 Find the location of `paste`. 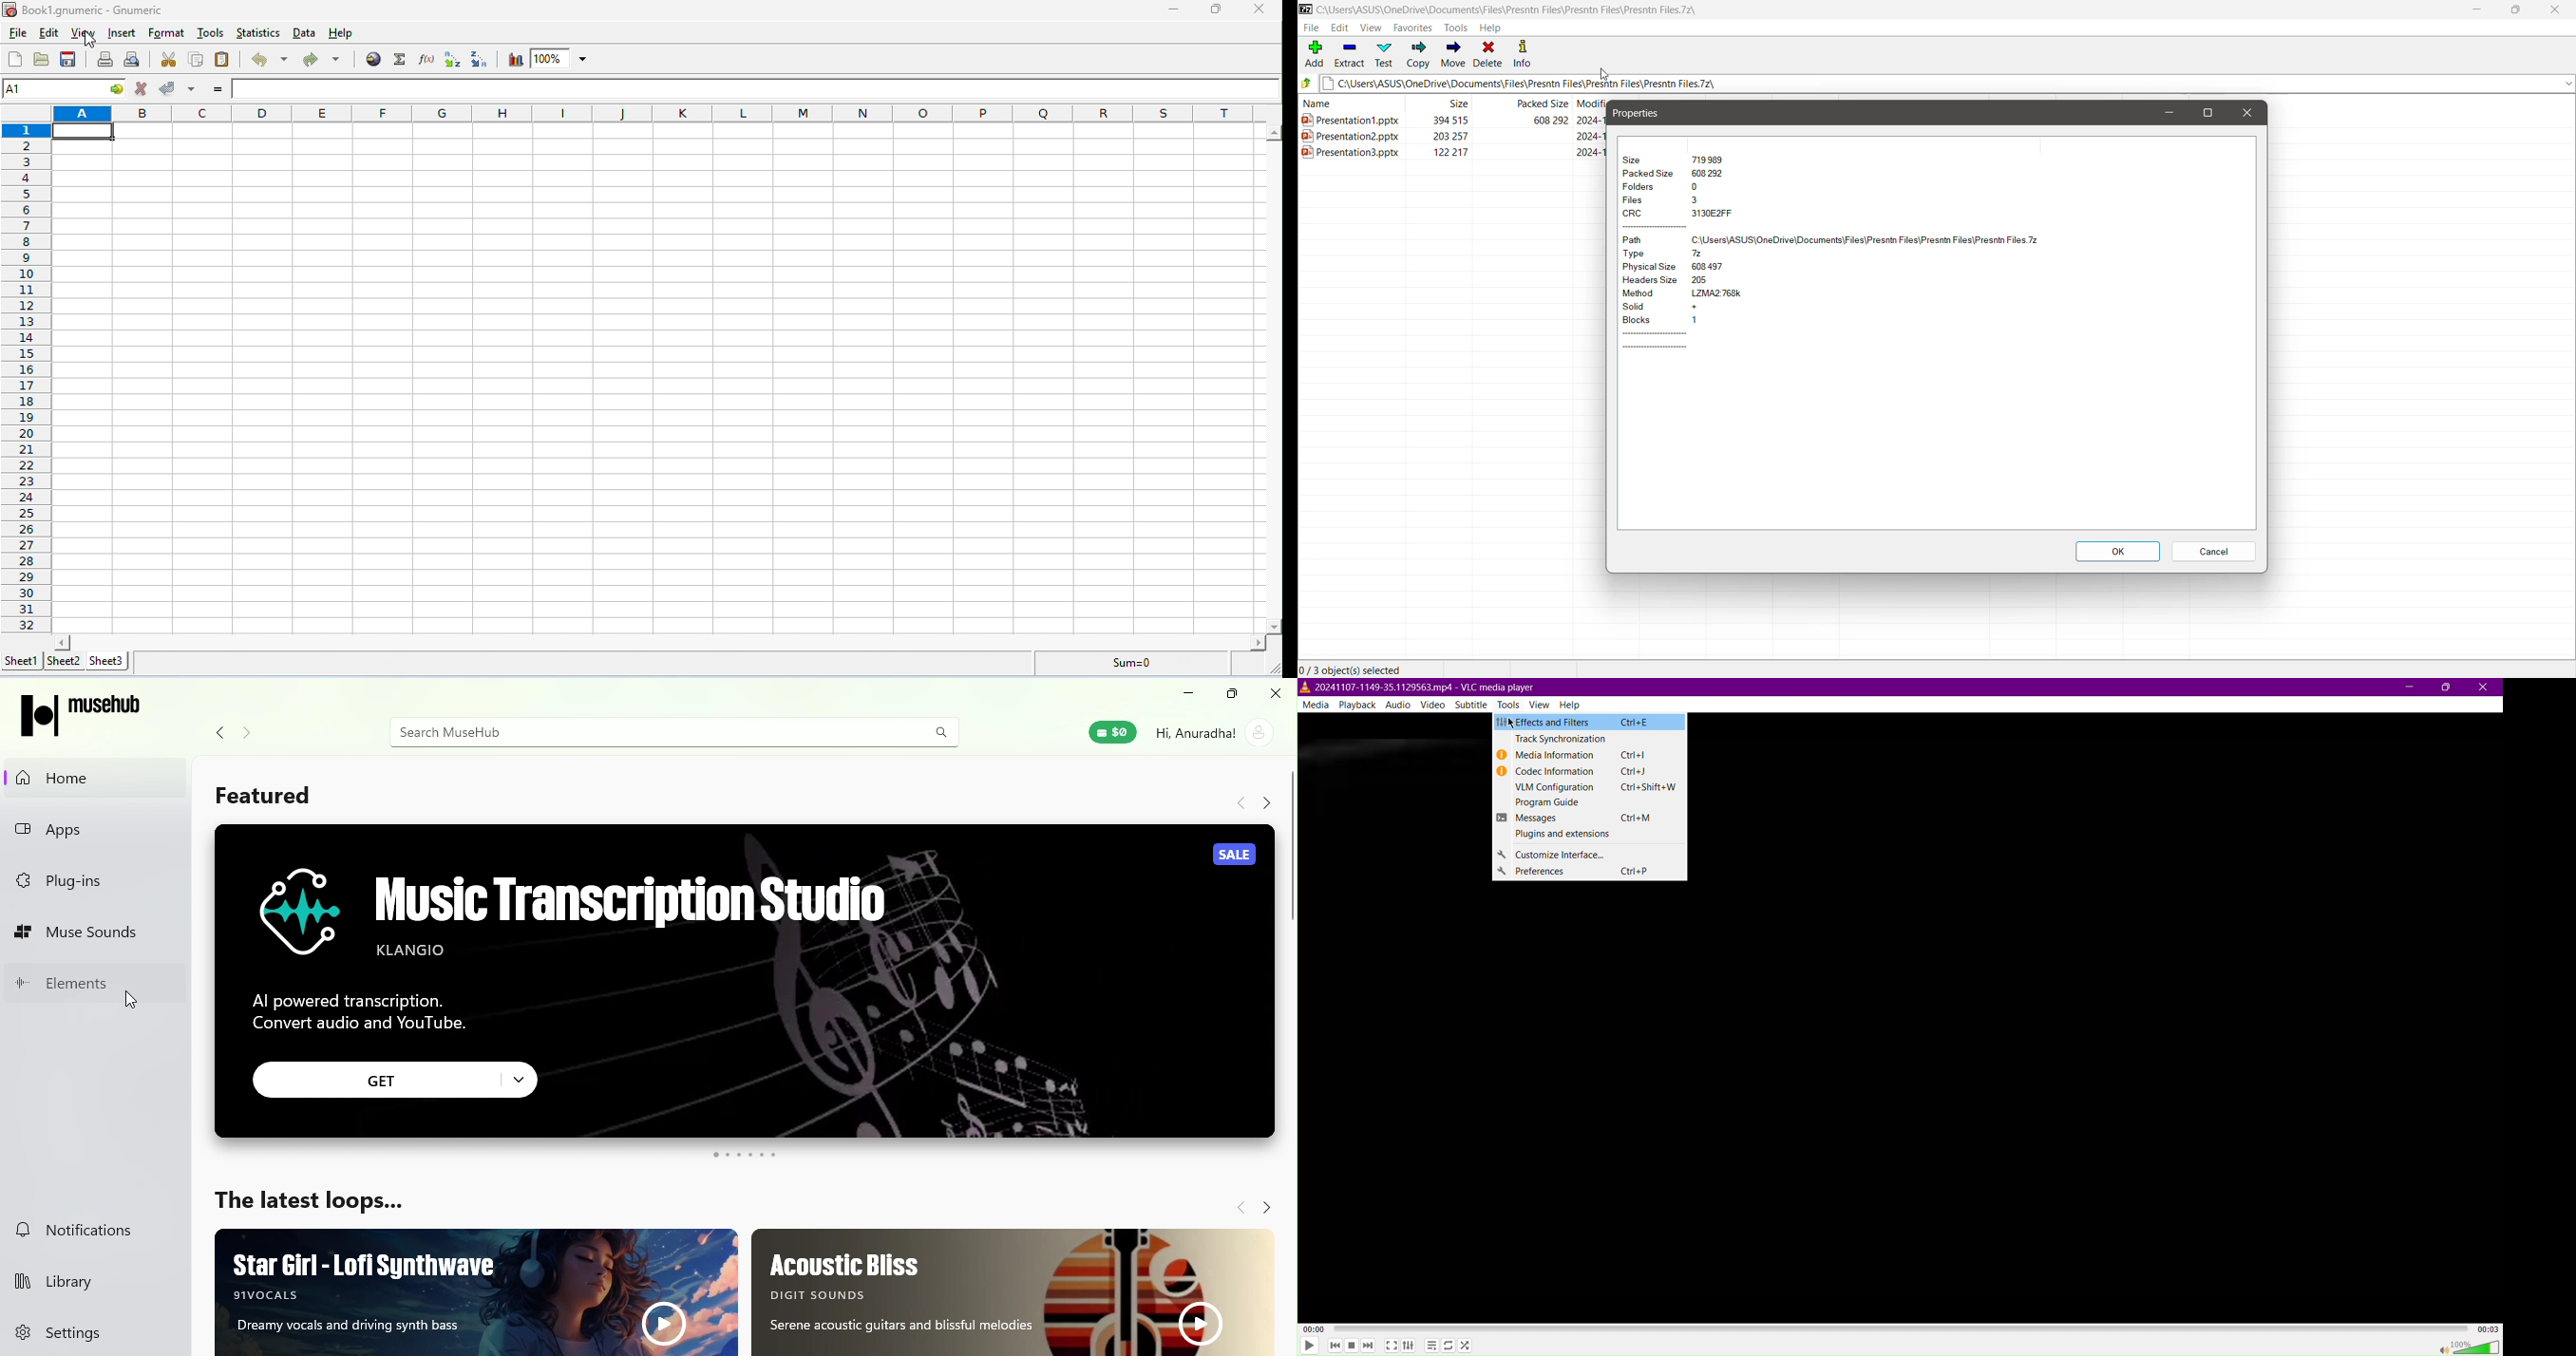

paste is located at coordinates (223, 60).